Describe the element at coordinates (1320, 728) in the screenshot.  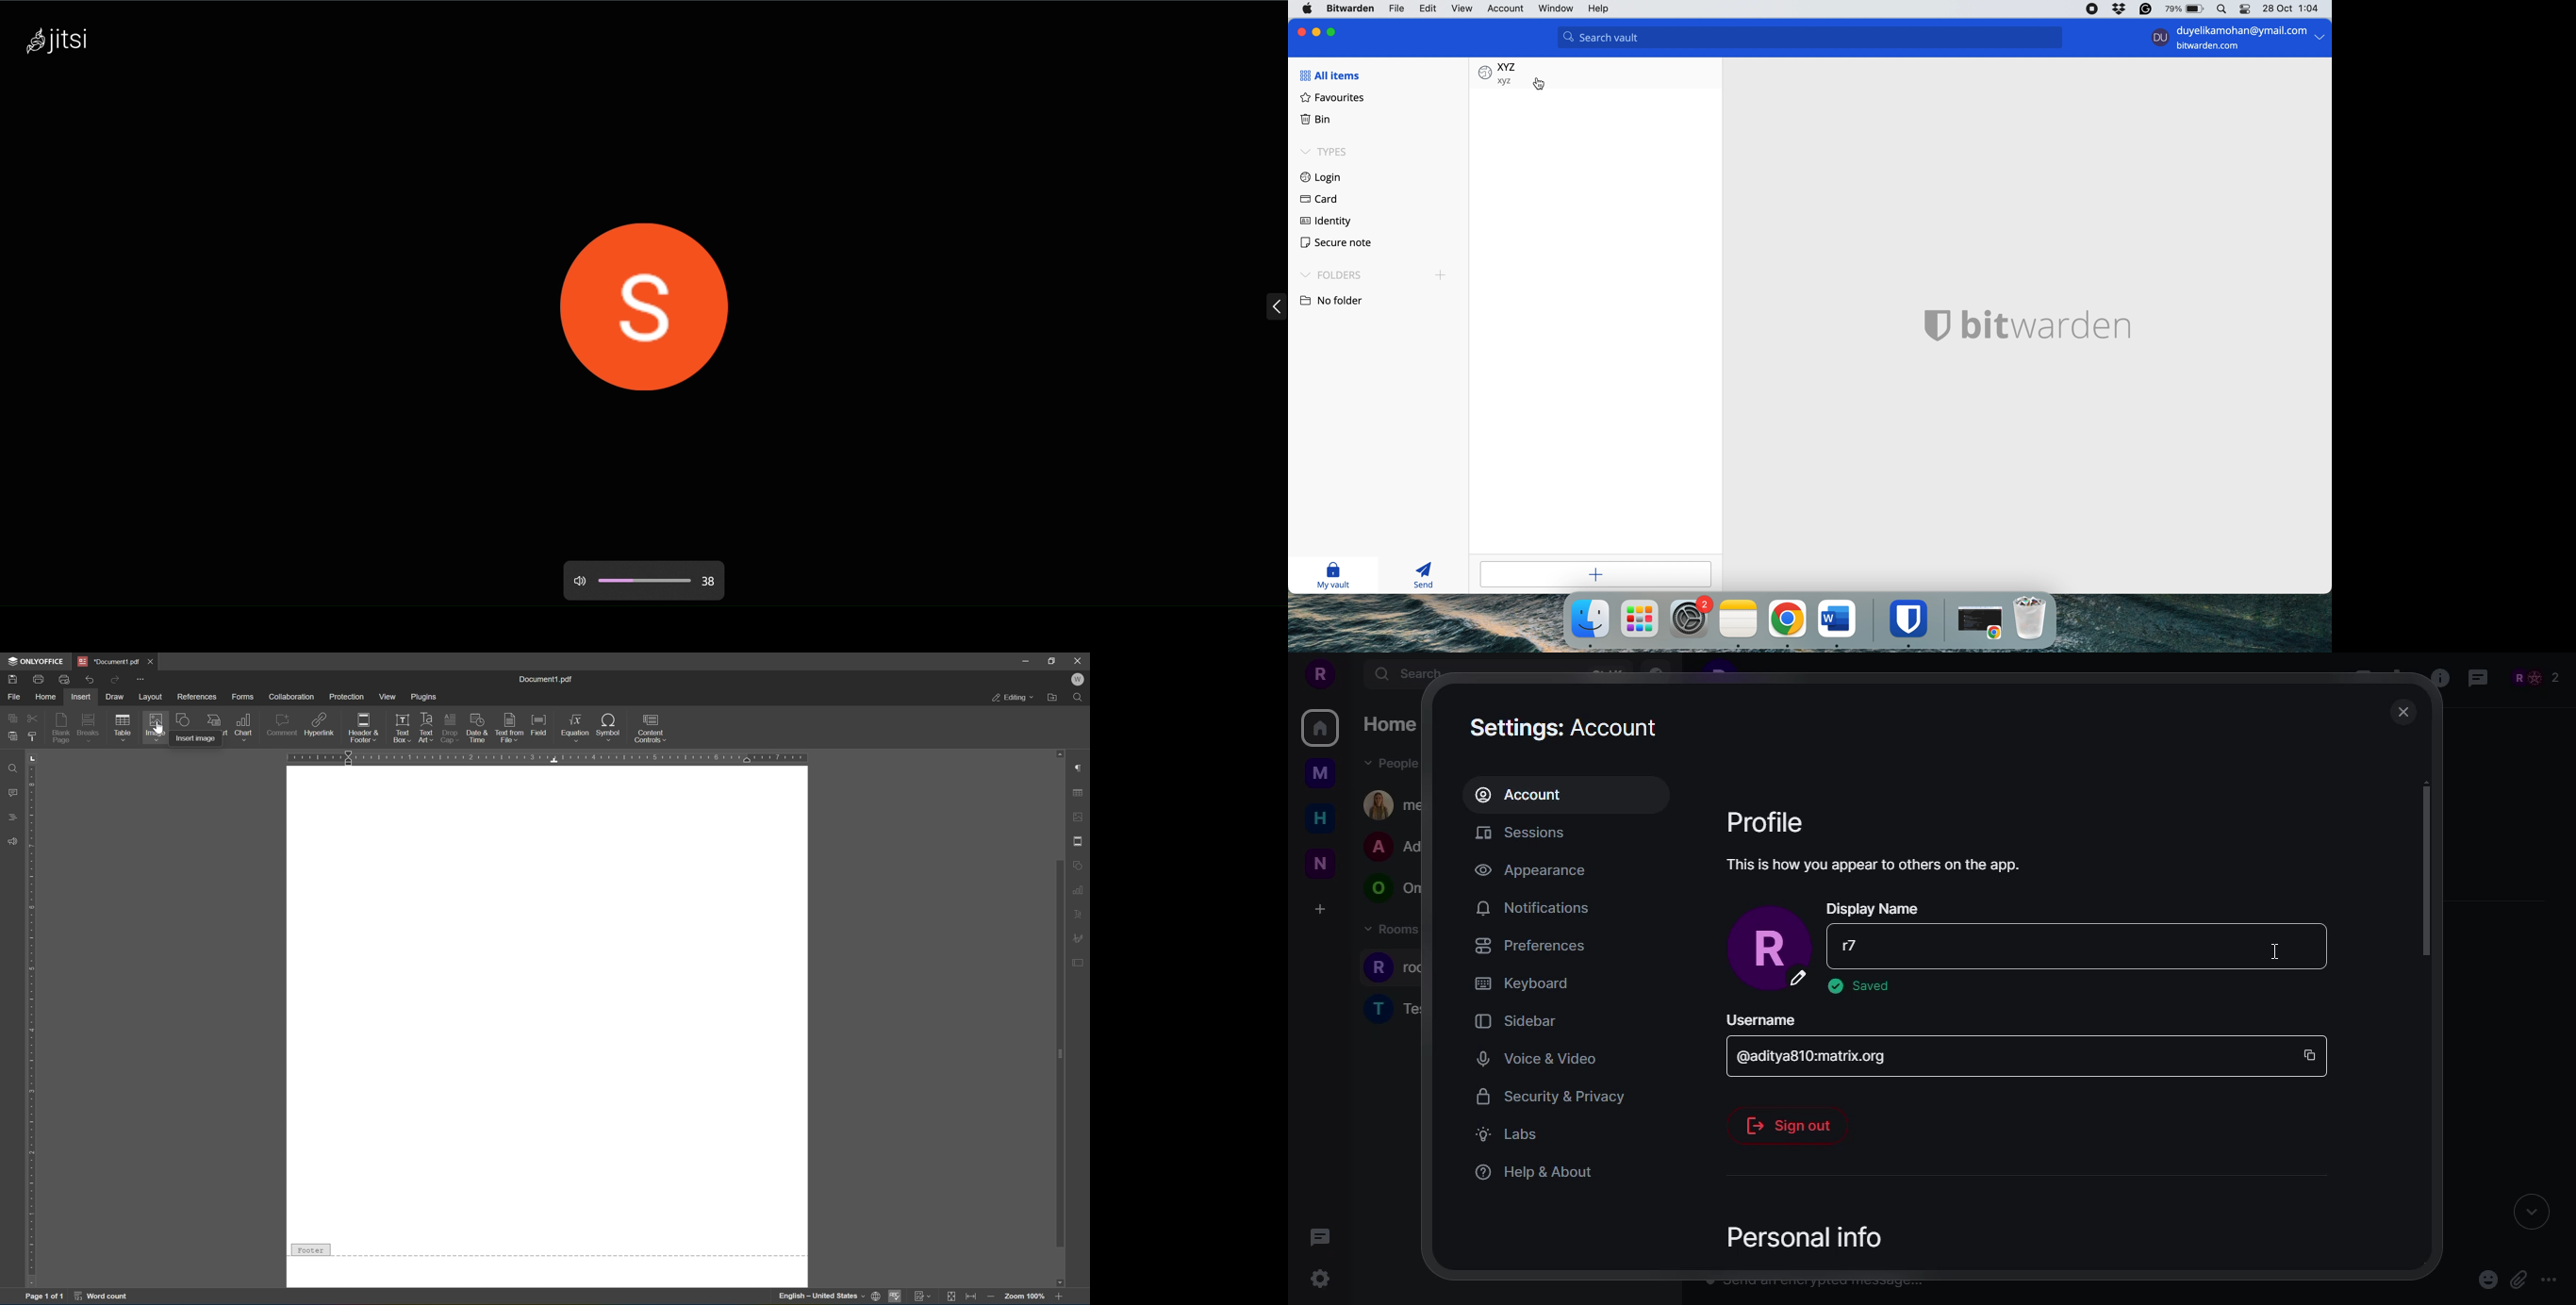
I see `home` at that location.